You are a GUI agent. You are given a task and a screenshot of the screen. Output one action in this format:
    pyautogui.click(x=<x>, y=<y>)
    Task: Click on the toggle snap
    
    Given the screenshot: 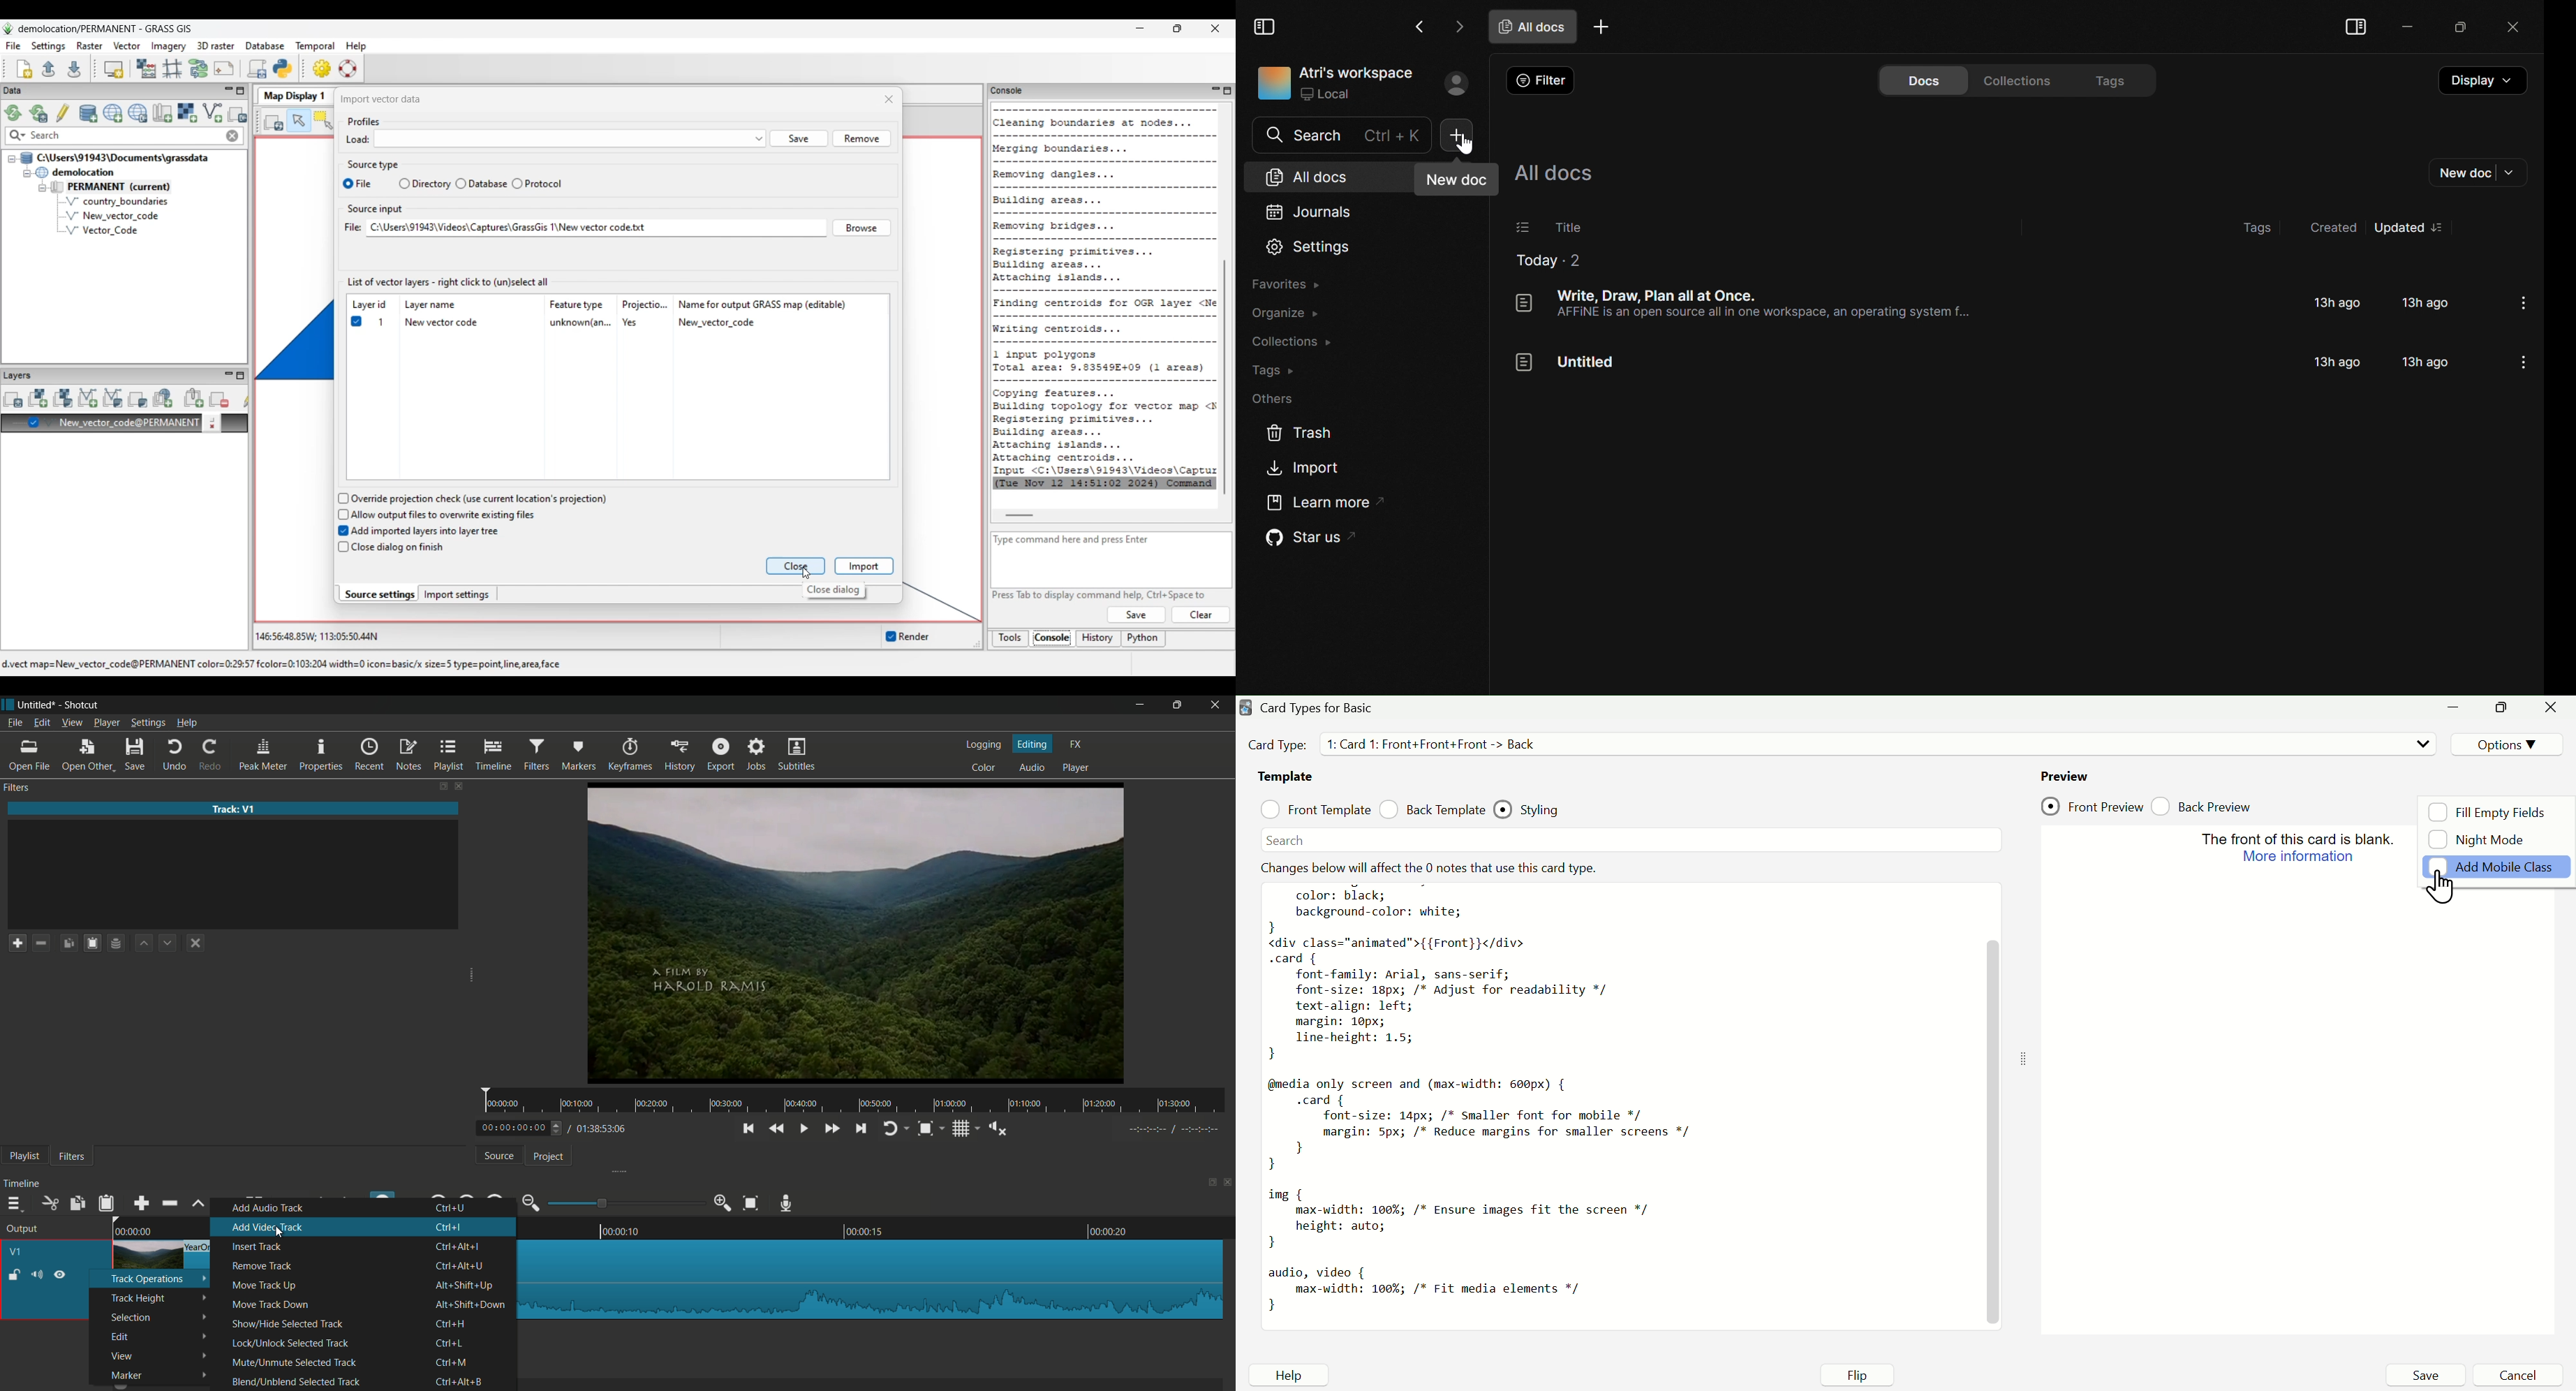 What is the action you would take?
    pyautogui.click(x=926, y=1129)
    